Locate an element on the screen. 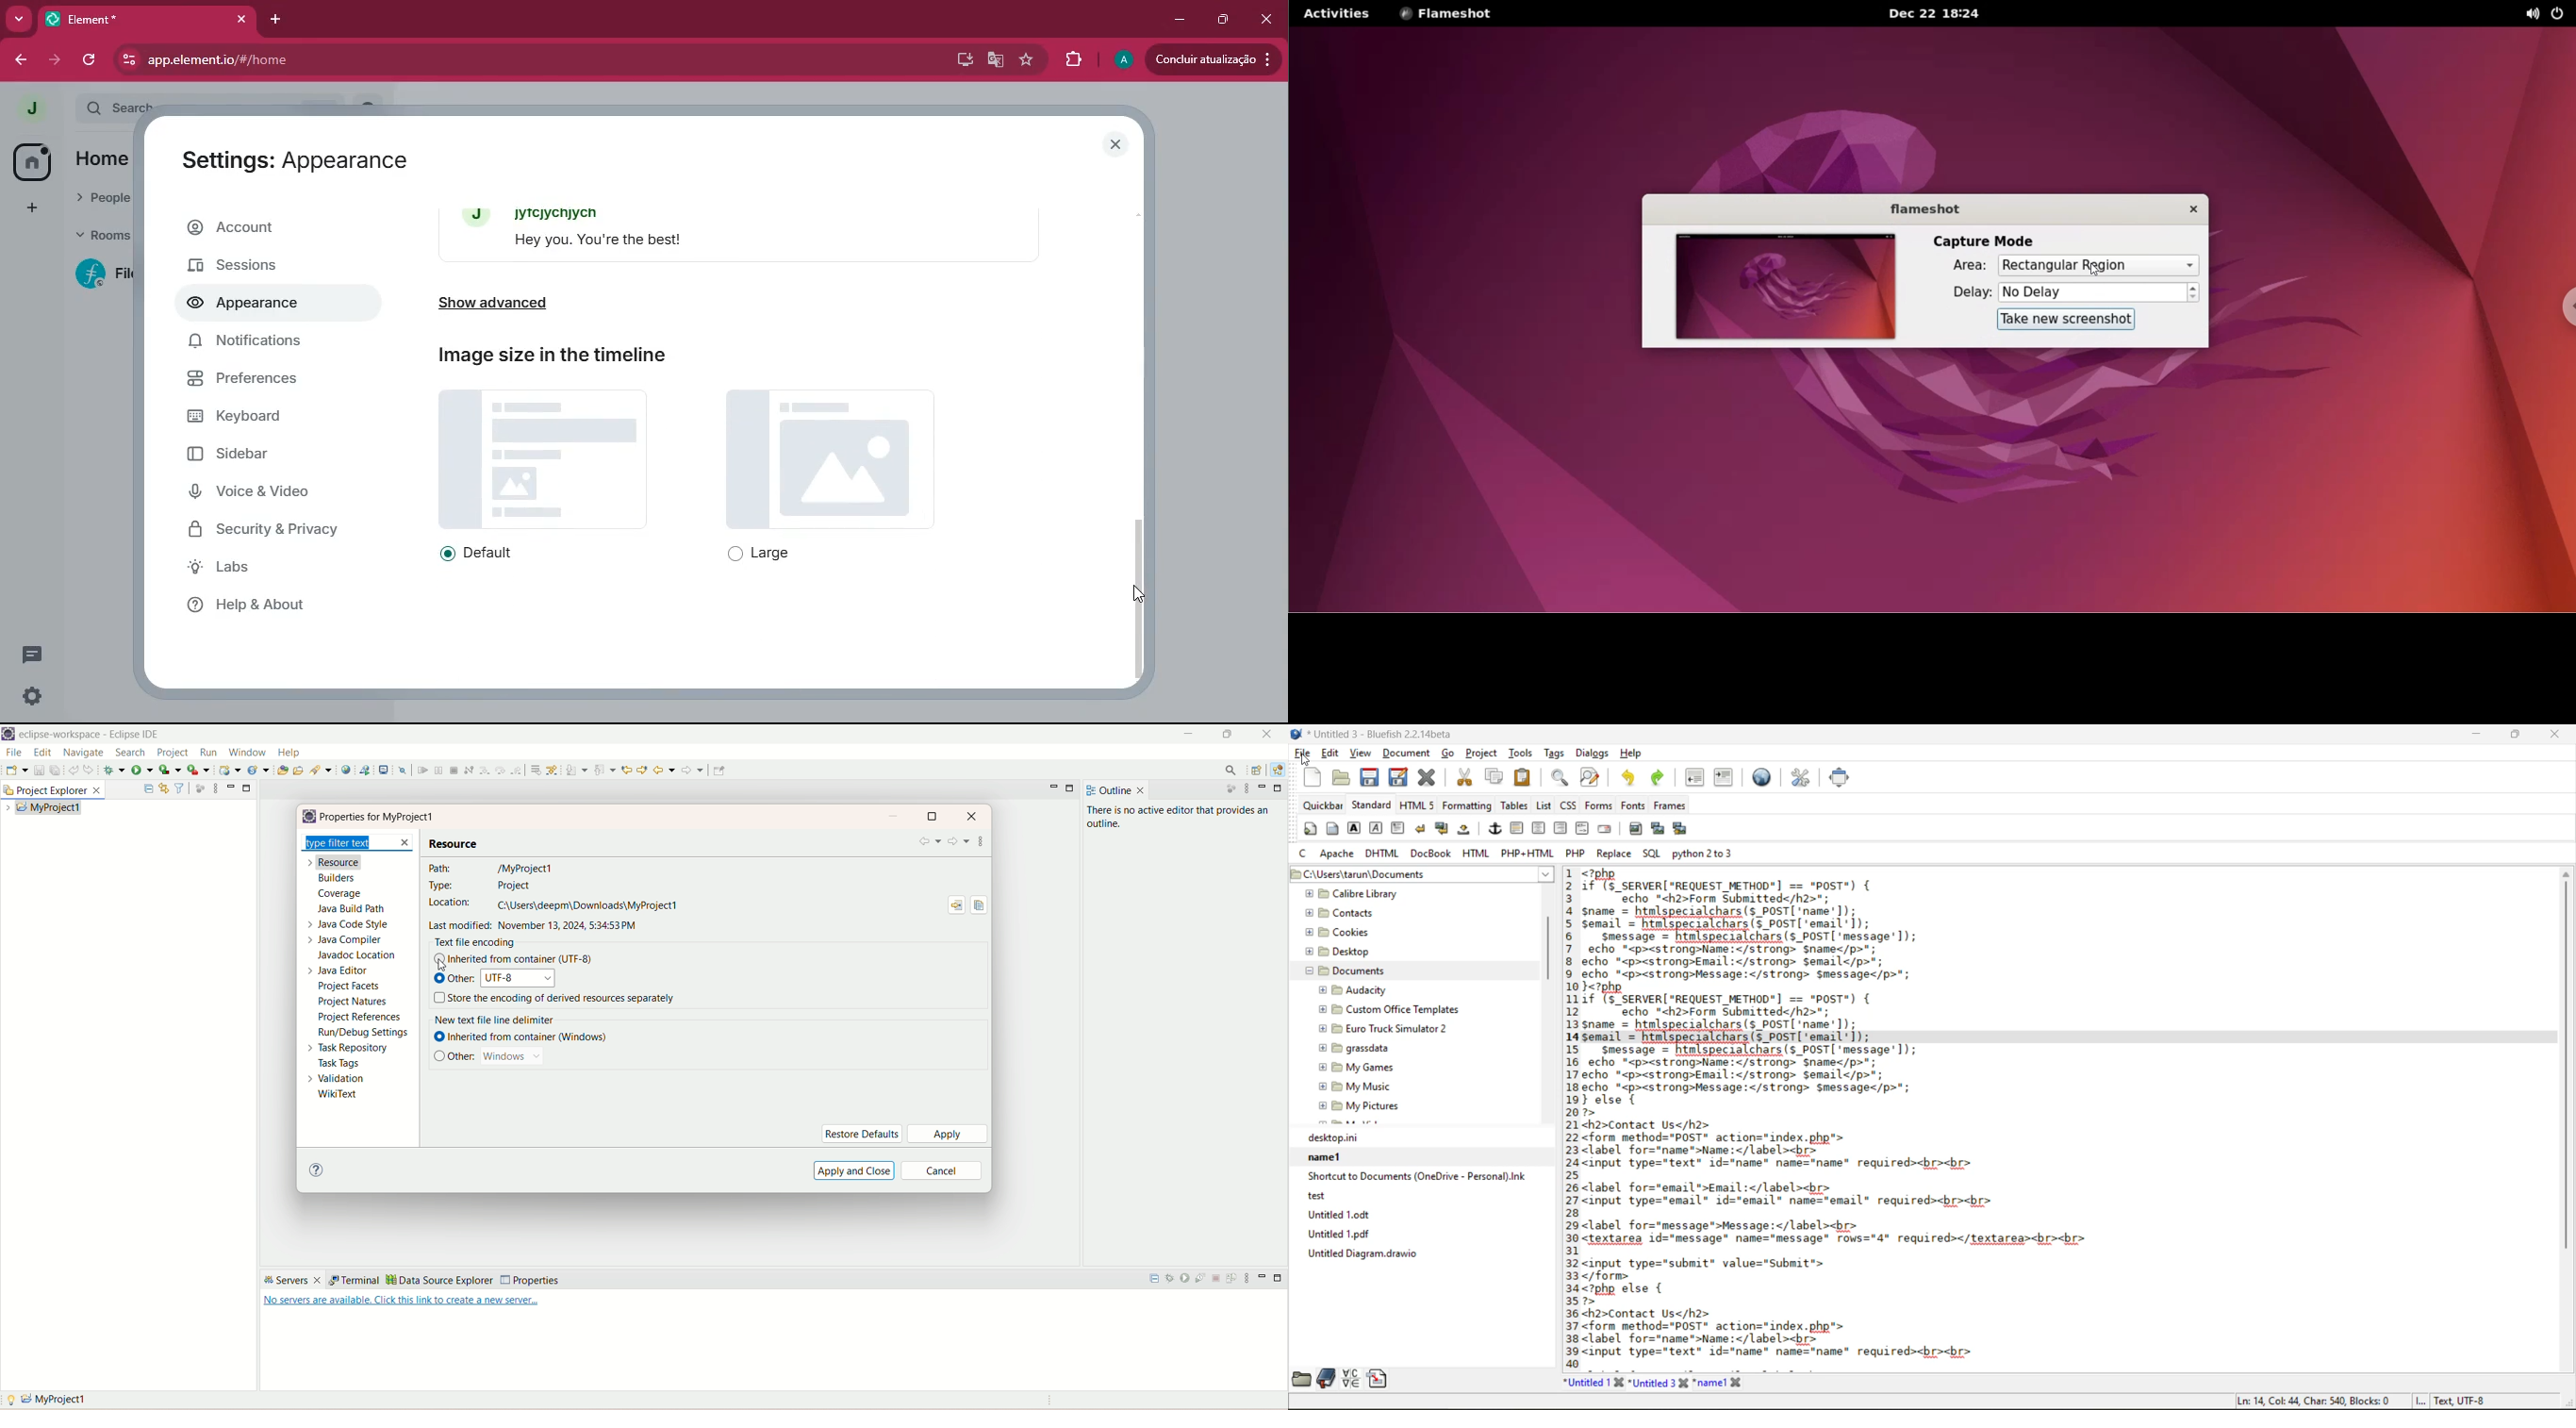 The width and height of the screenshot is (2576, 1428). docbook is located at coordinates (1432, 855).